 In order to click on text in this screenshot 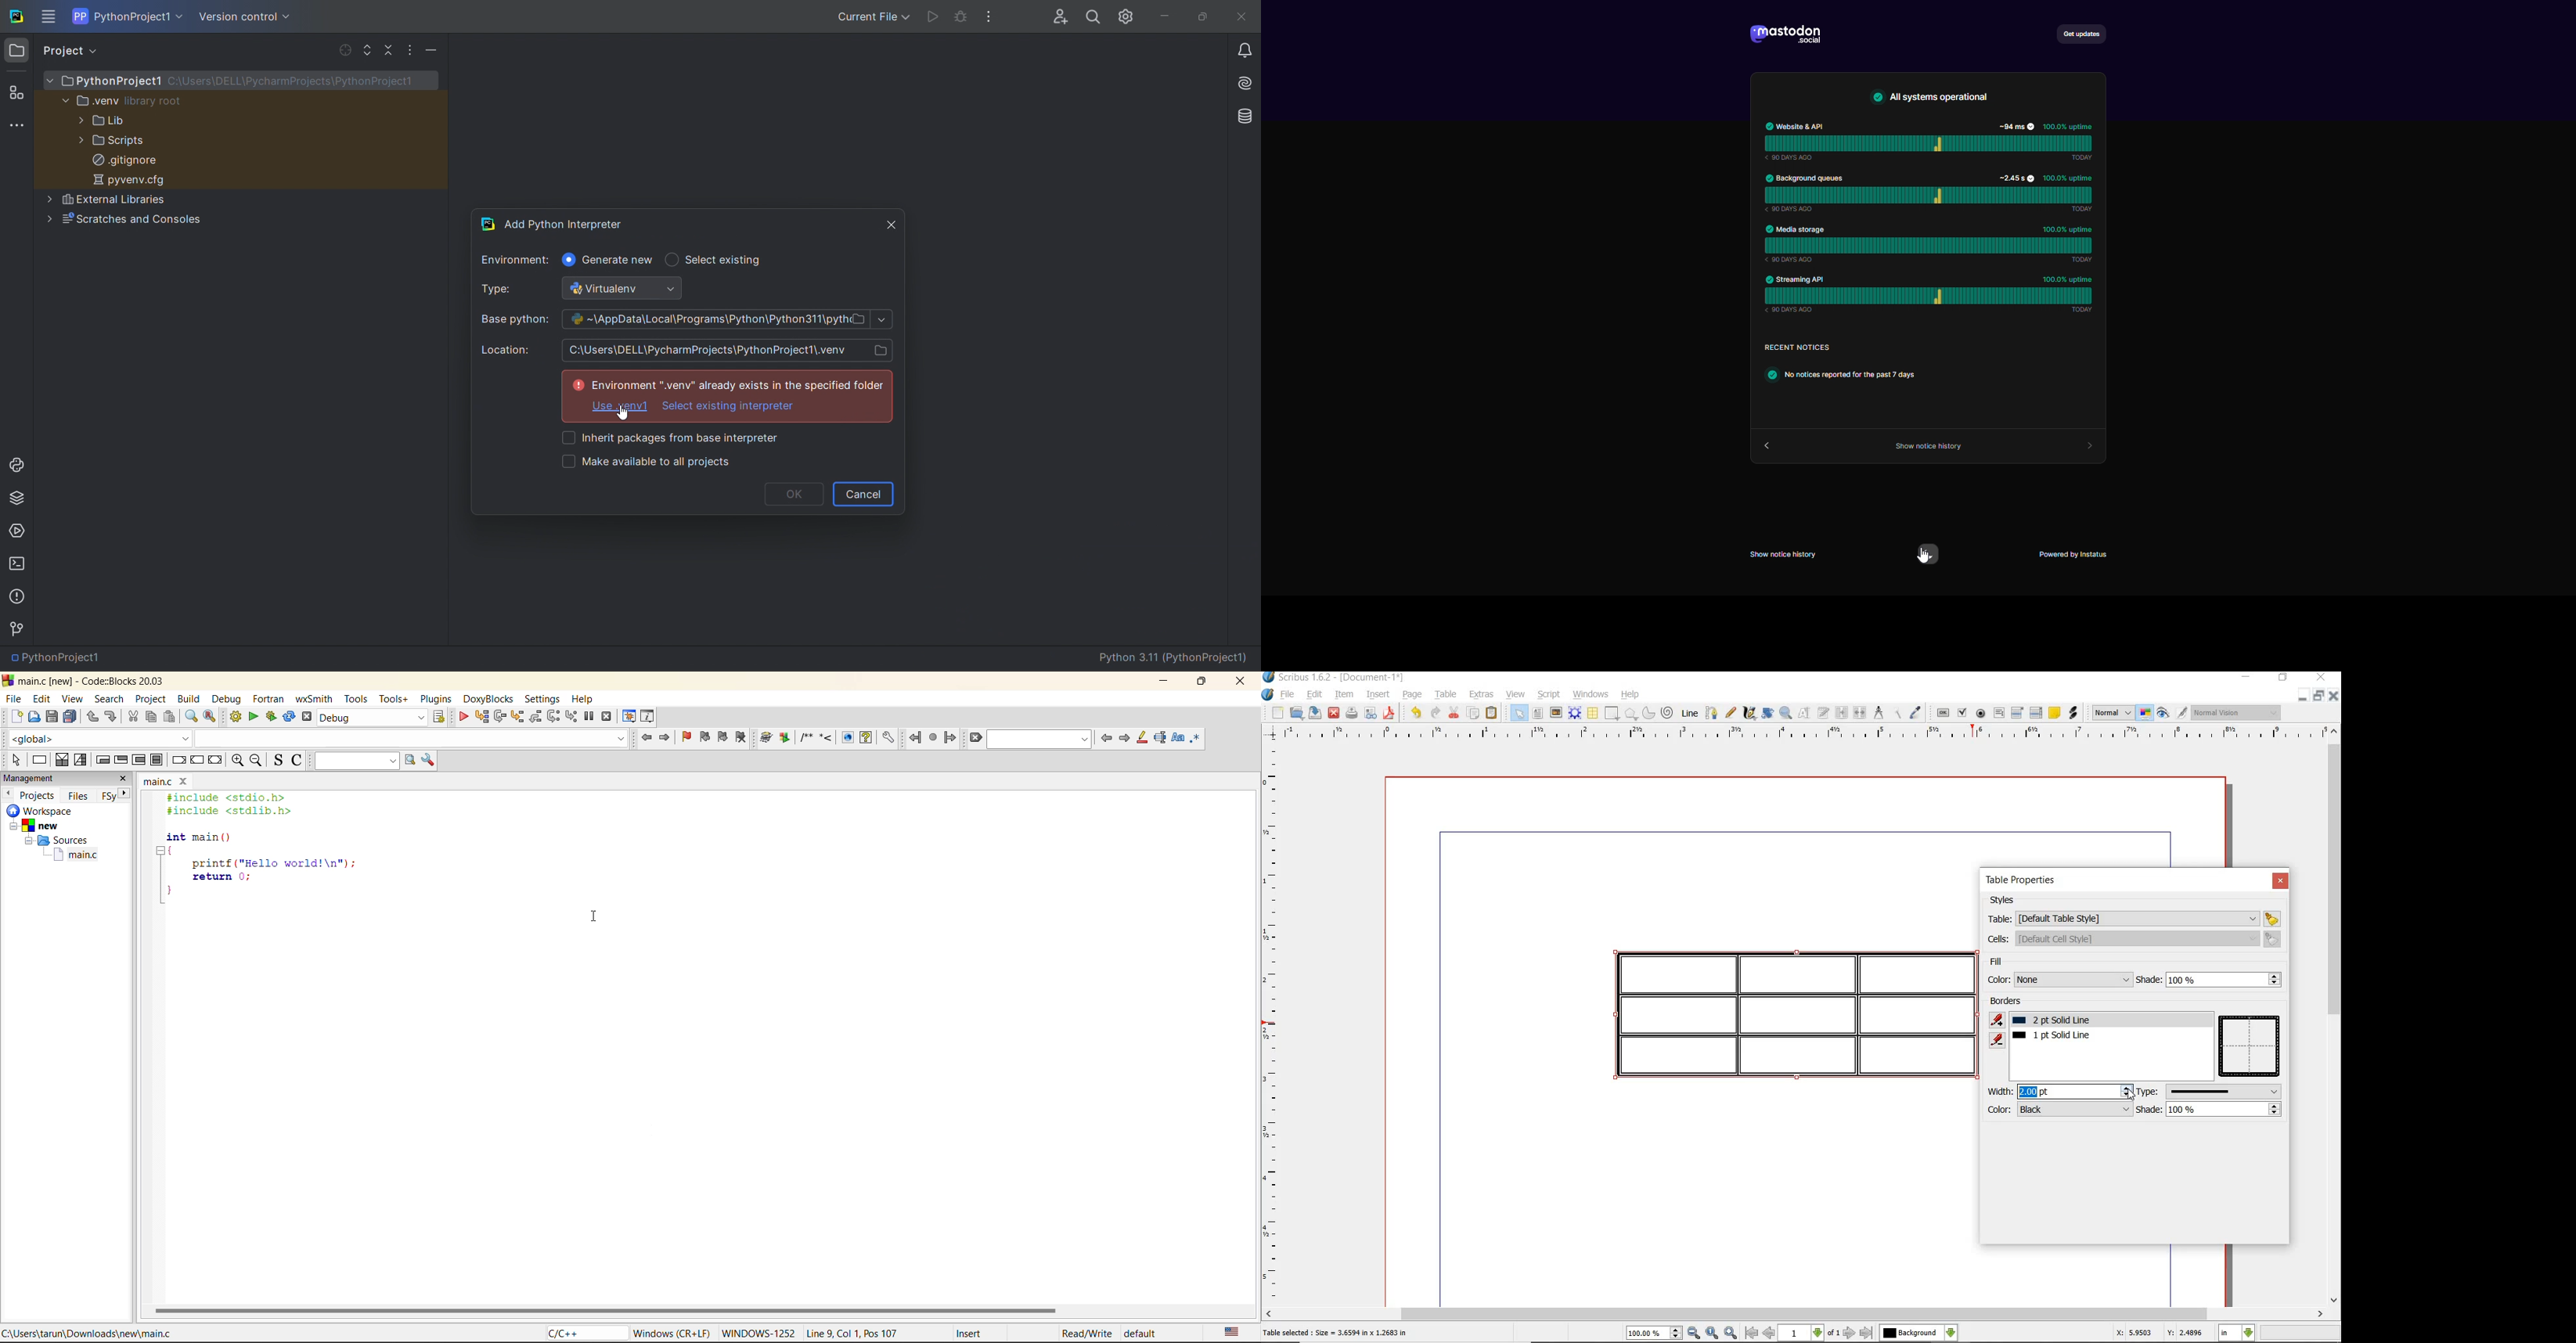, I will do `click(1937, 98)`.